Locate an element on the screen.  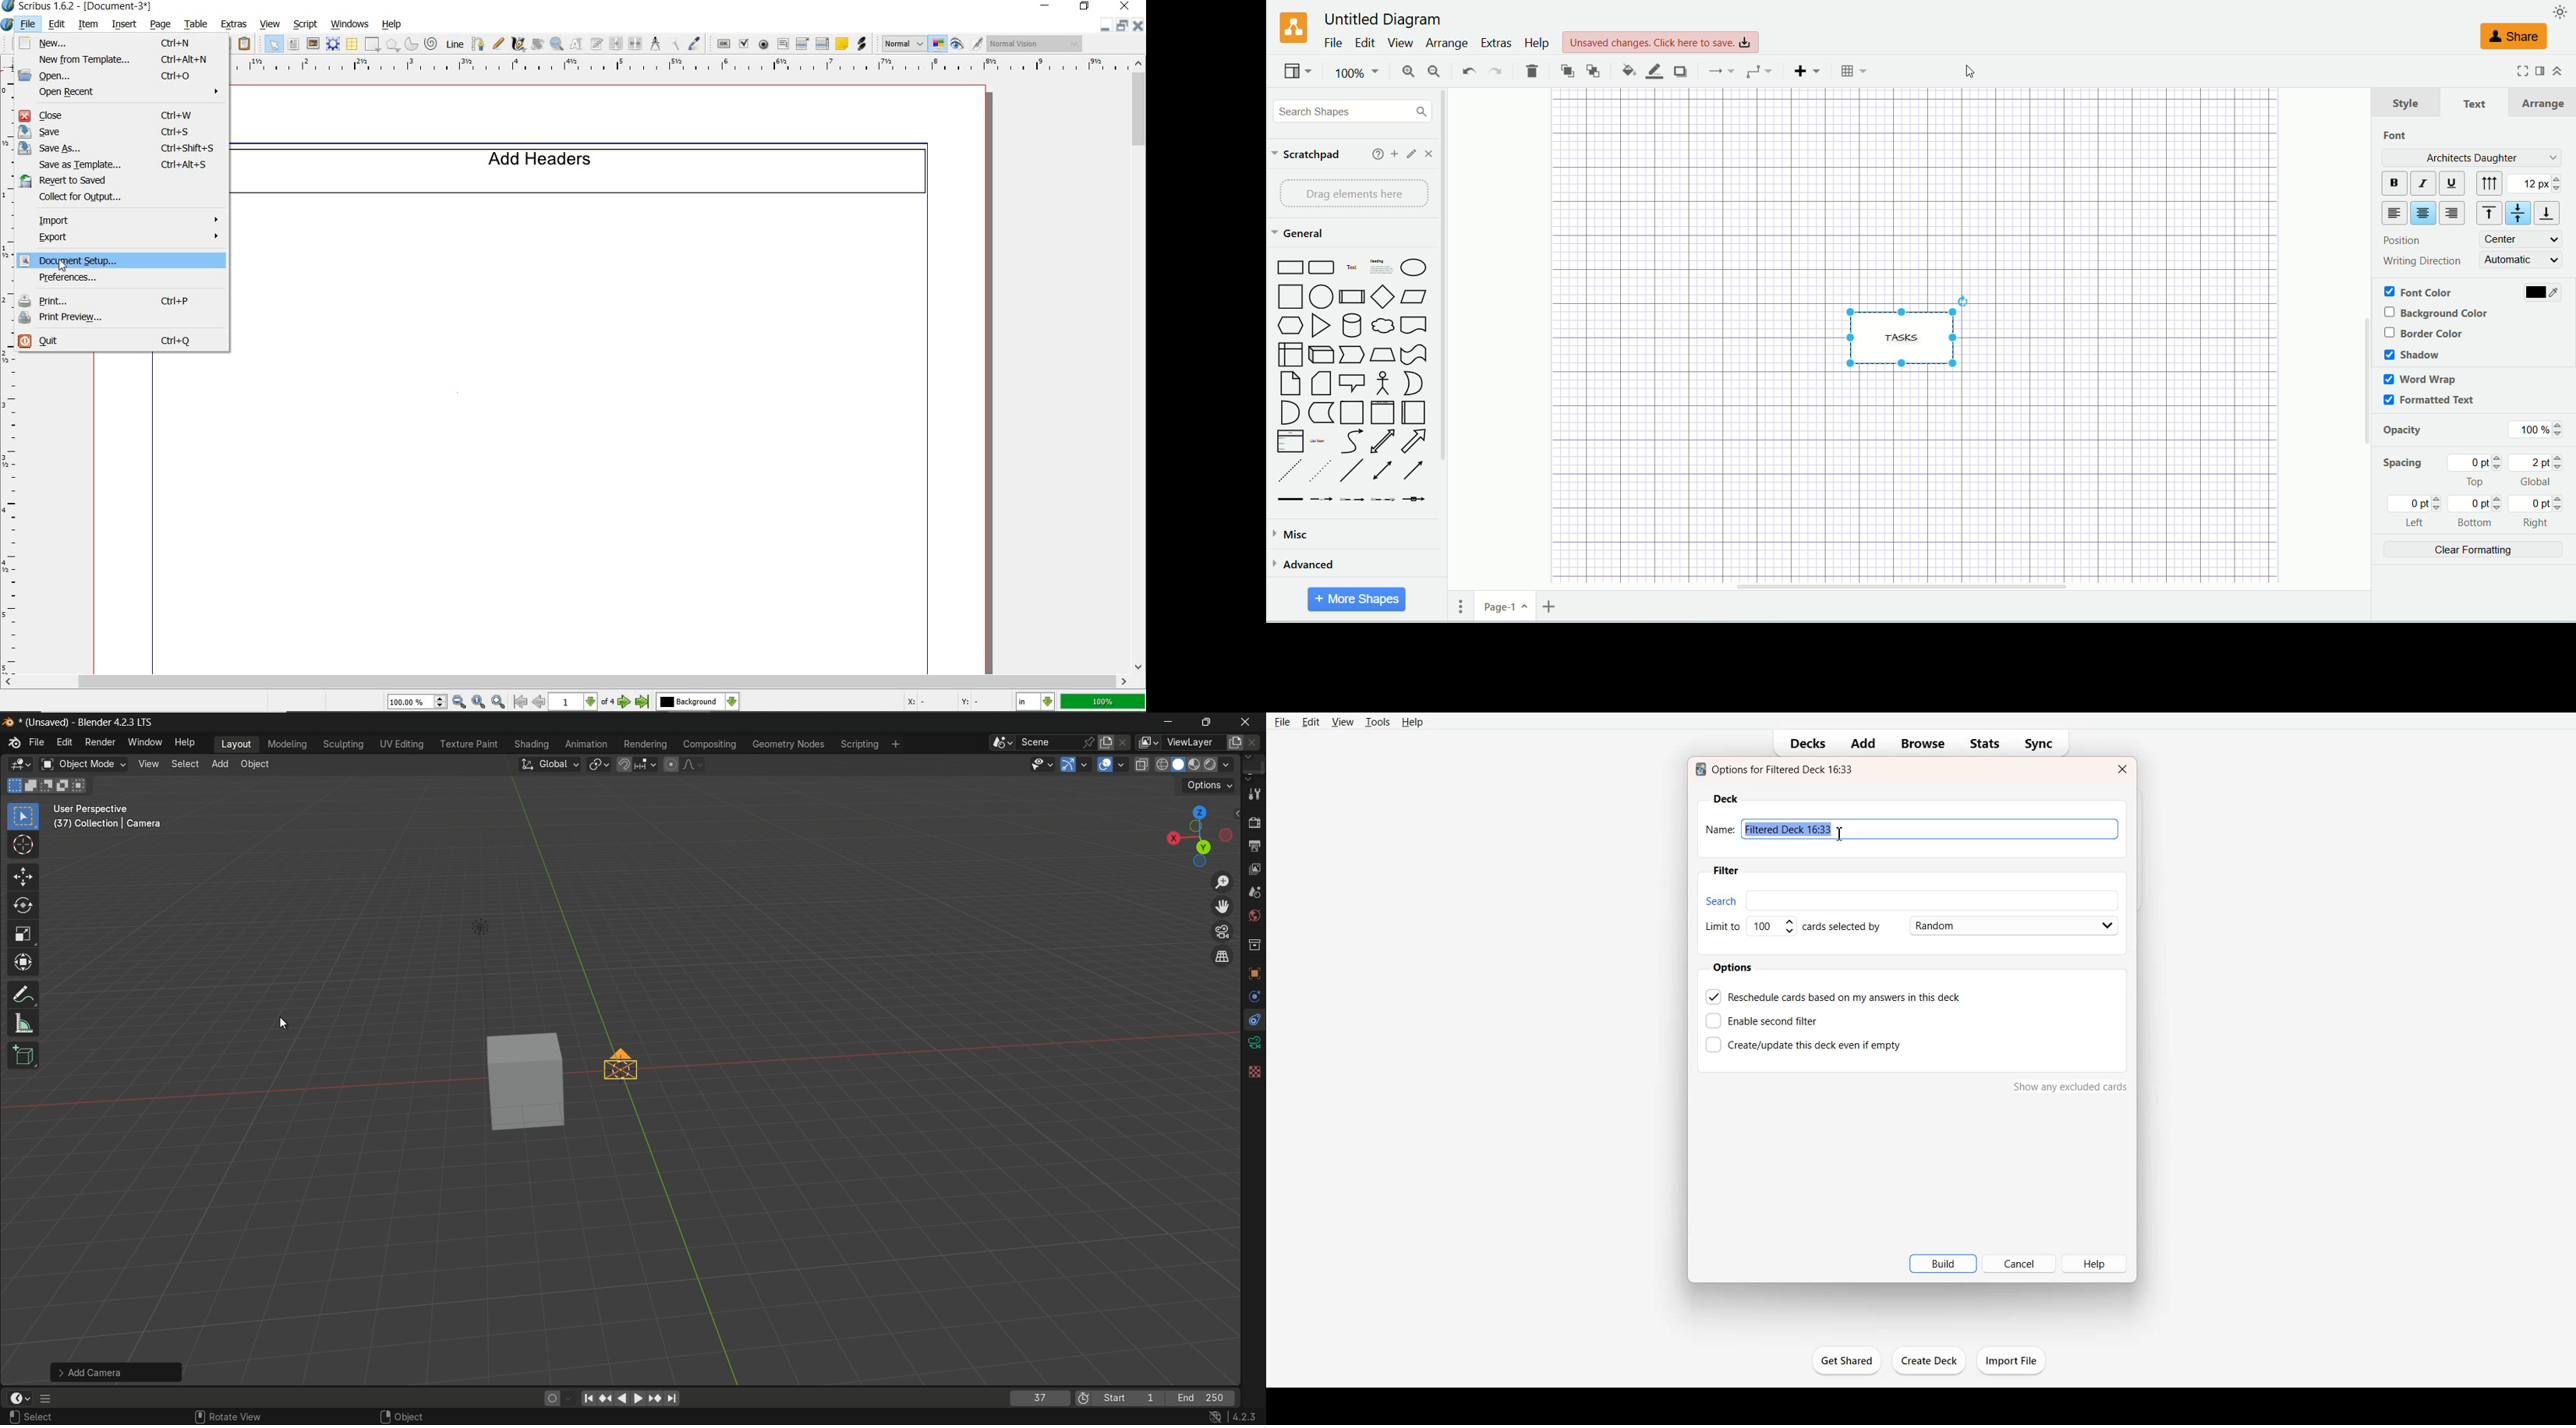
timeline is located at coordinates (22, 1398).